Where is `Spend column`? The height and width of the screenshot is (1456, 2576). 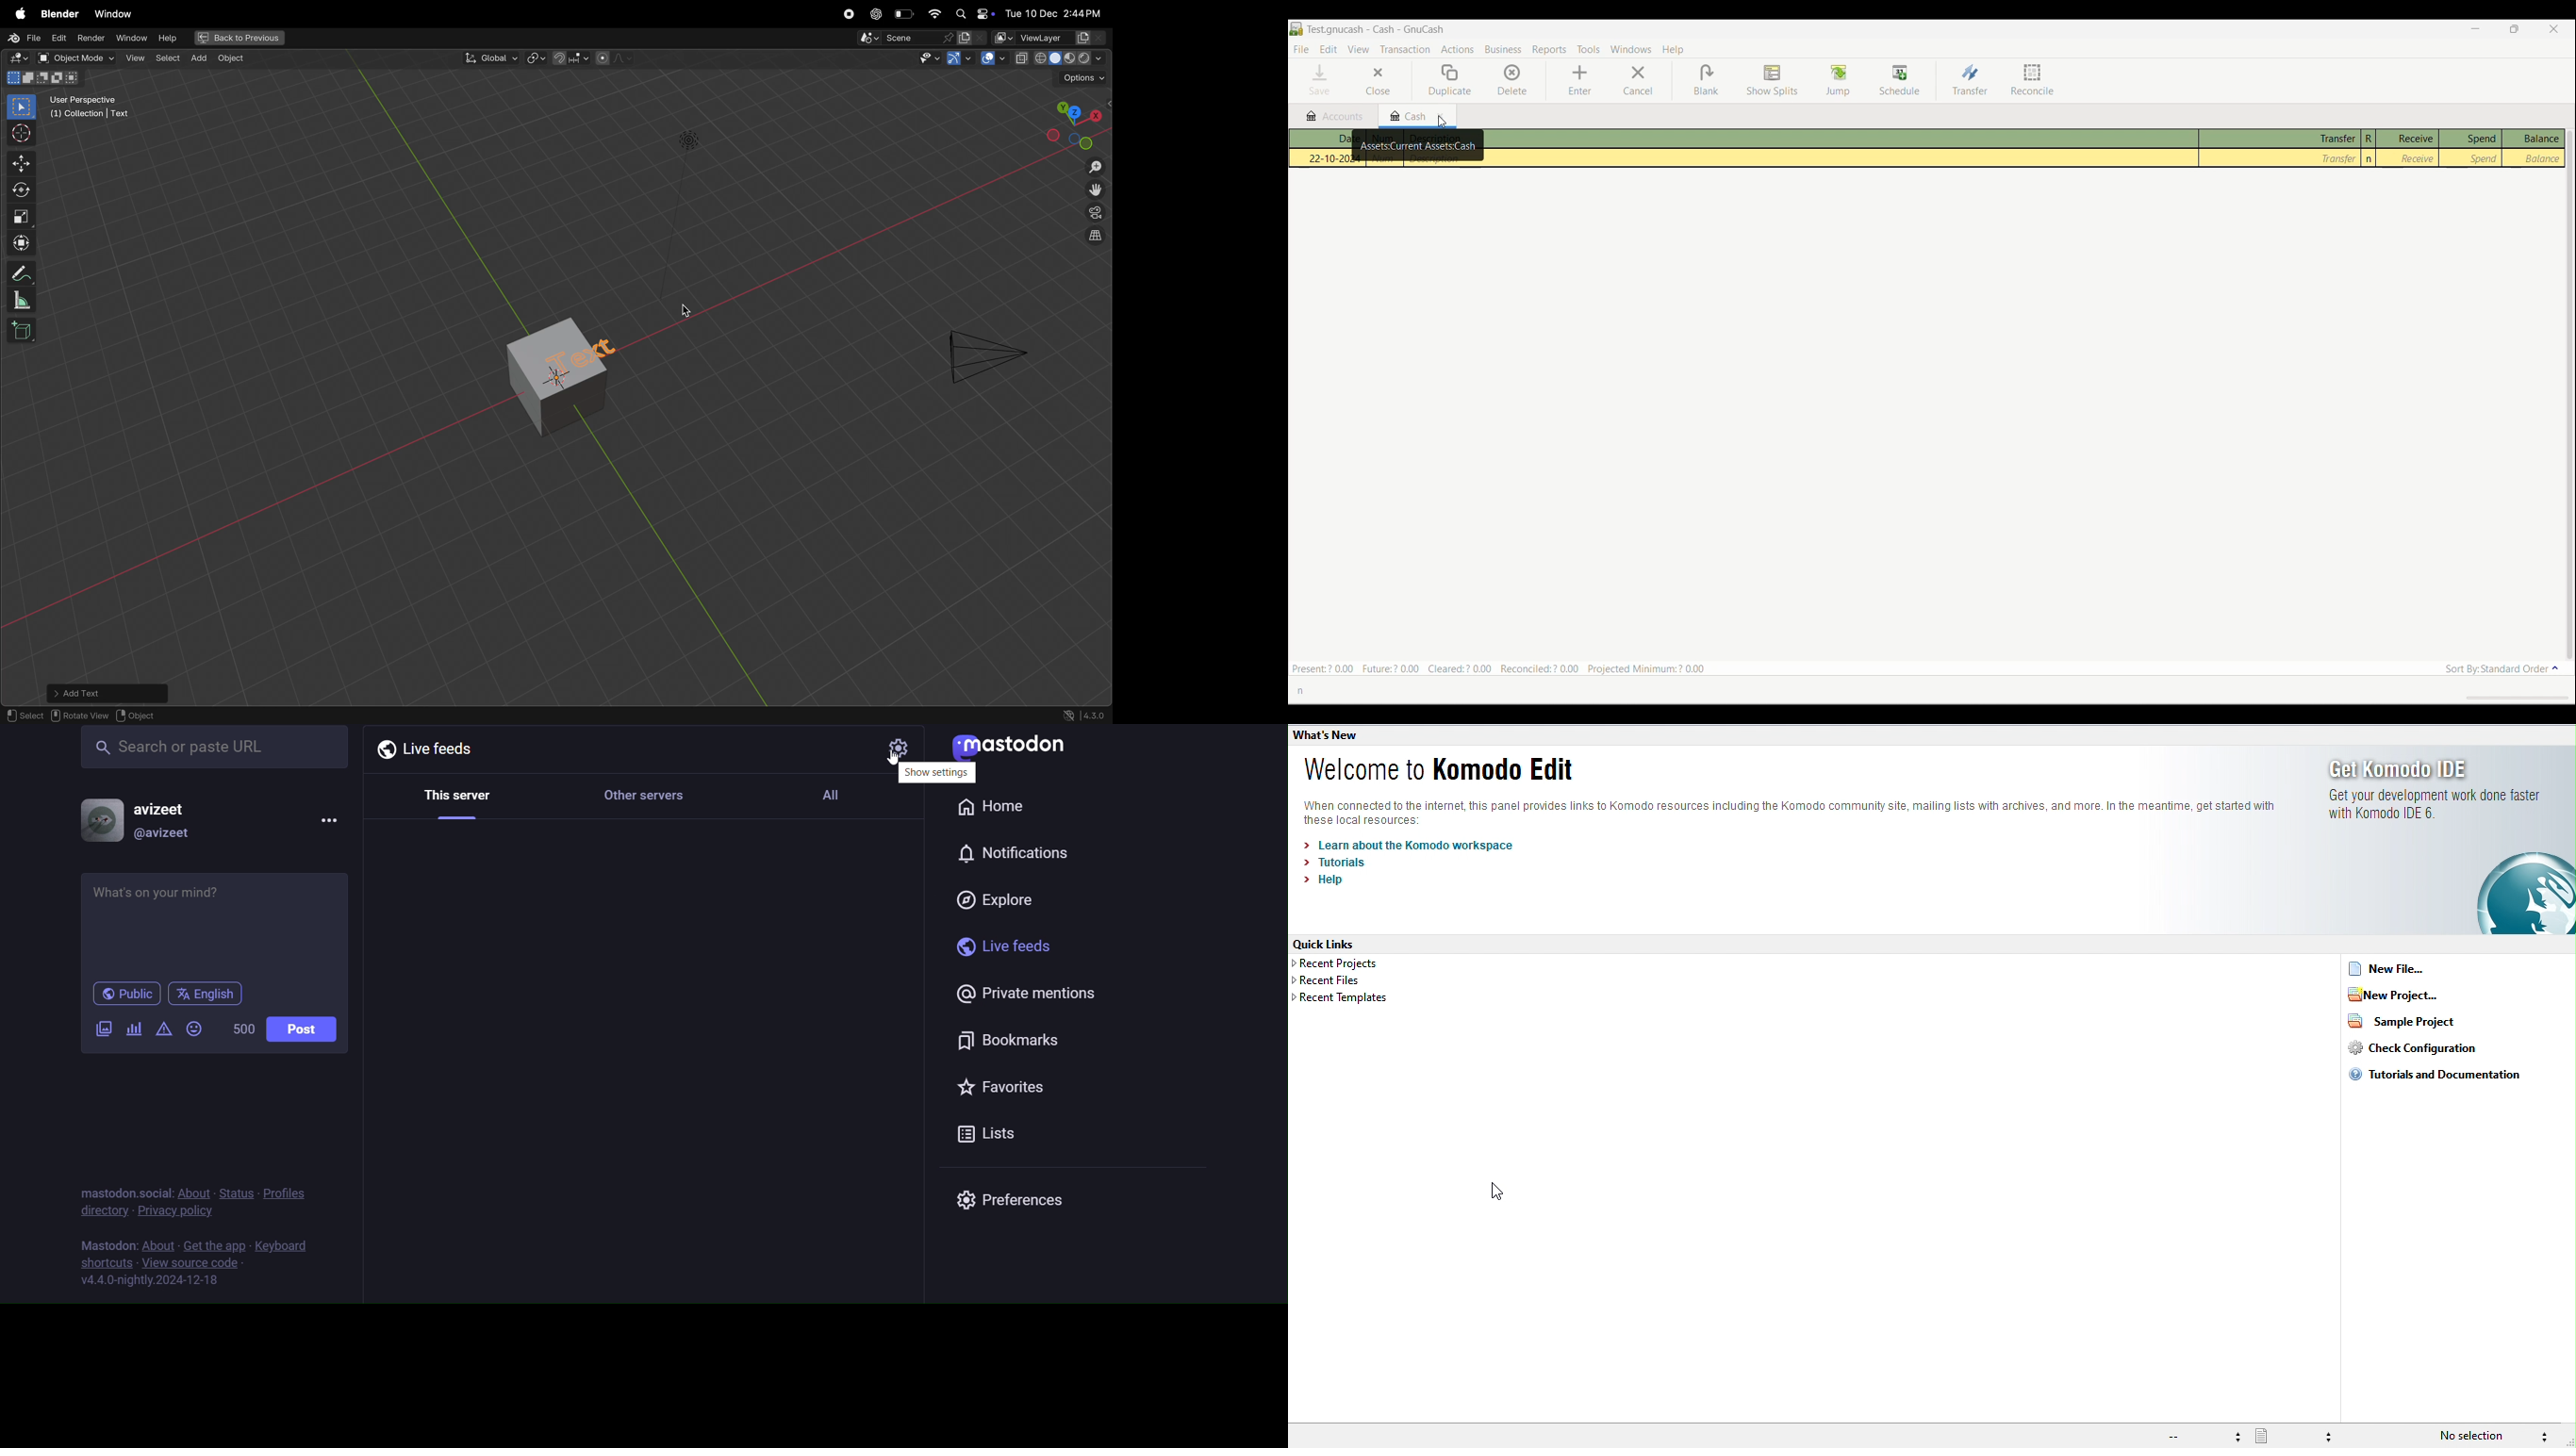 Spend column is located at coordinates (2471, 139).